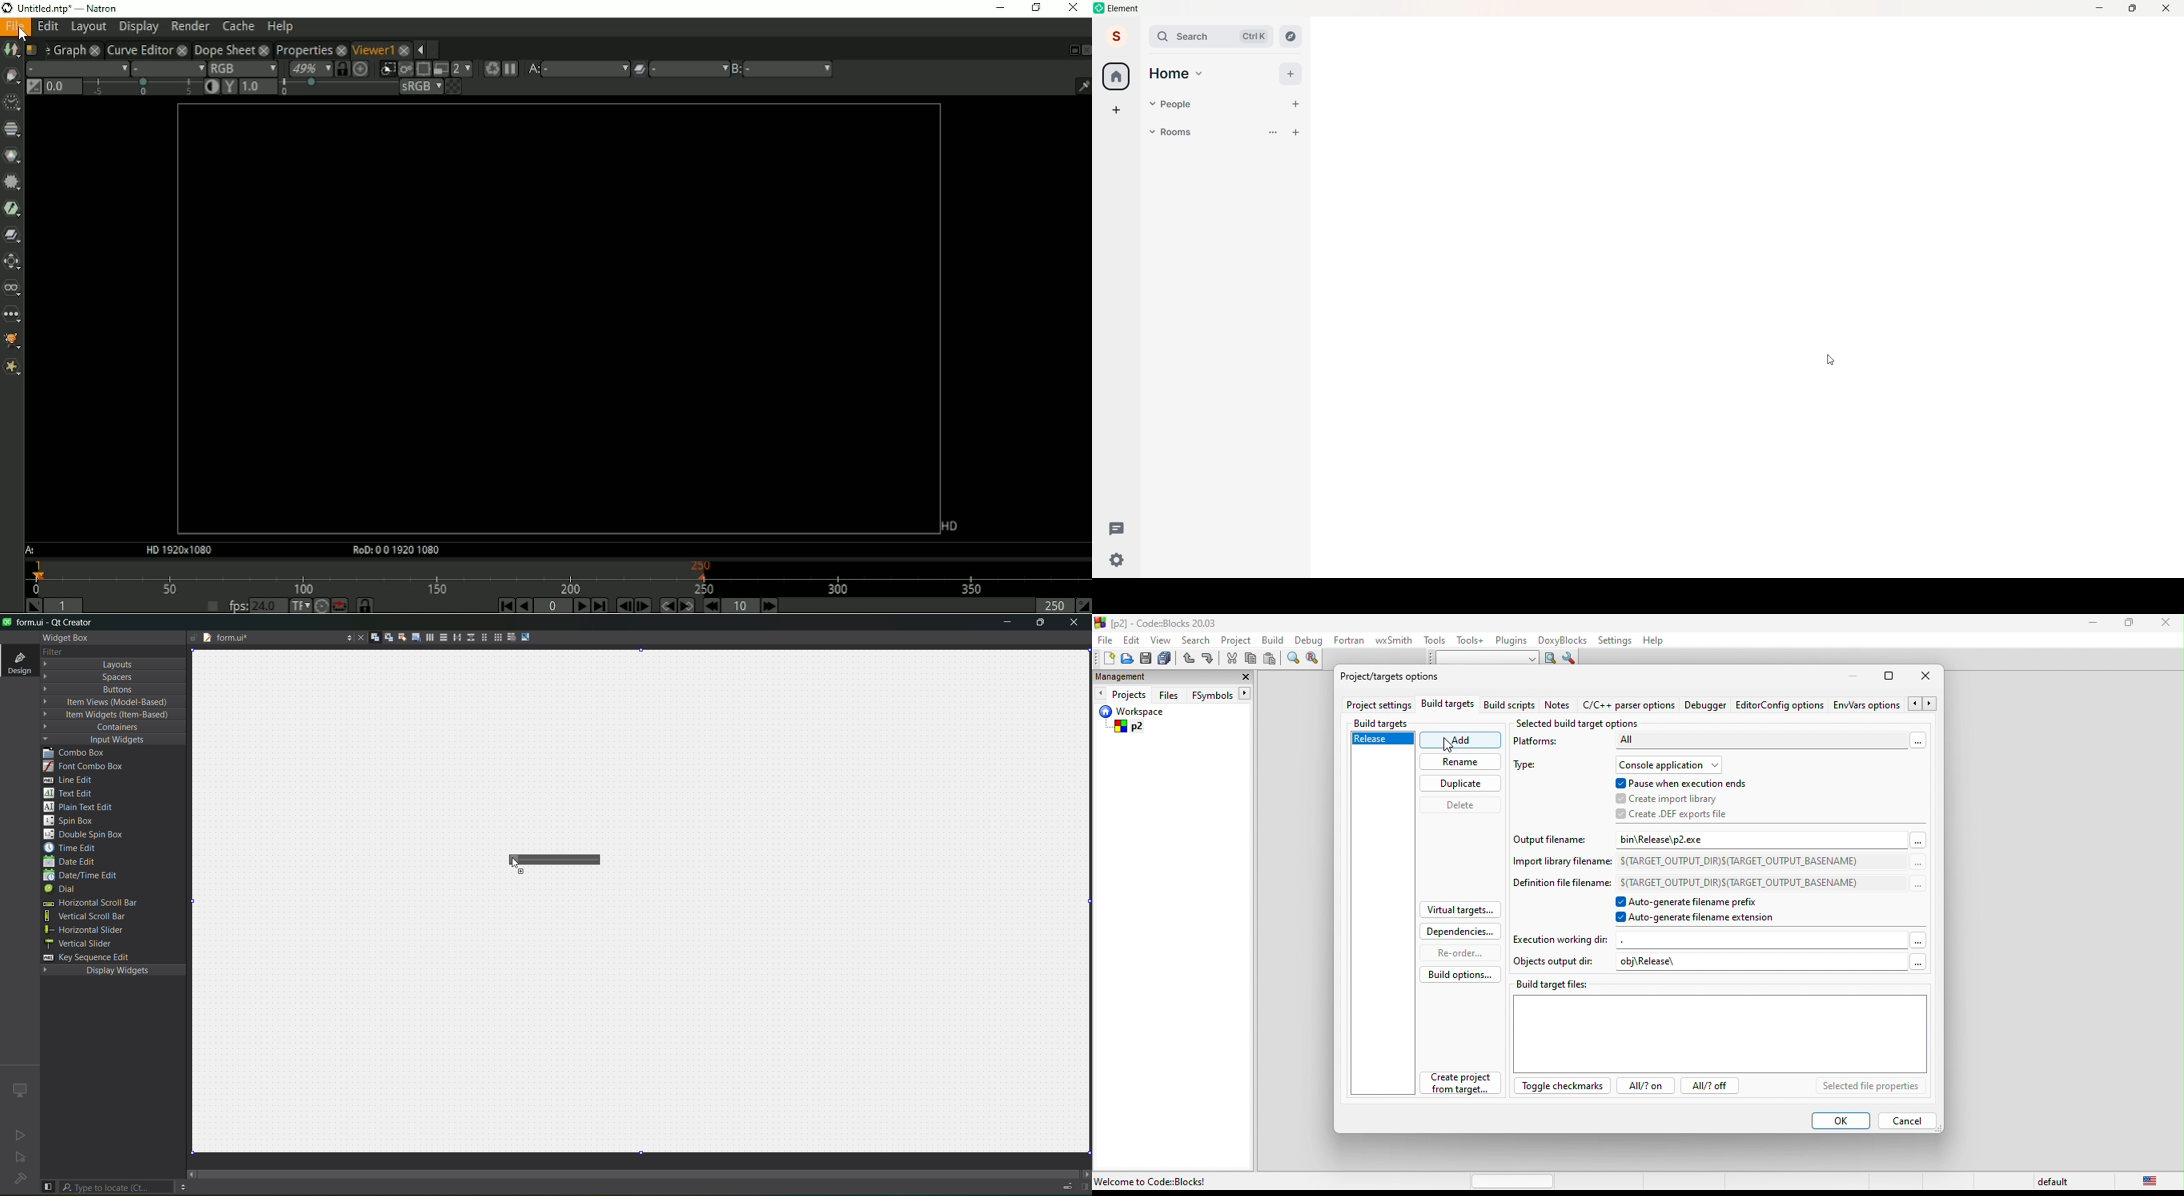 The image size is (2184, 1204). I want to click on auto generate file name prefix, so click(1698, 901).